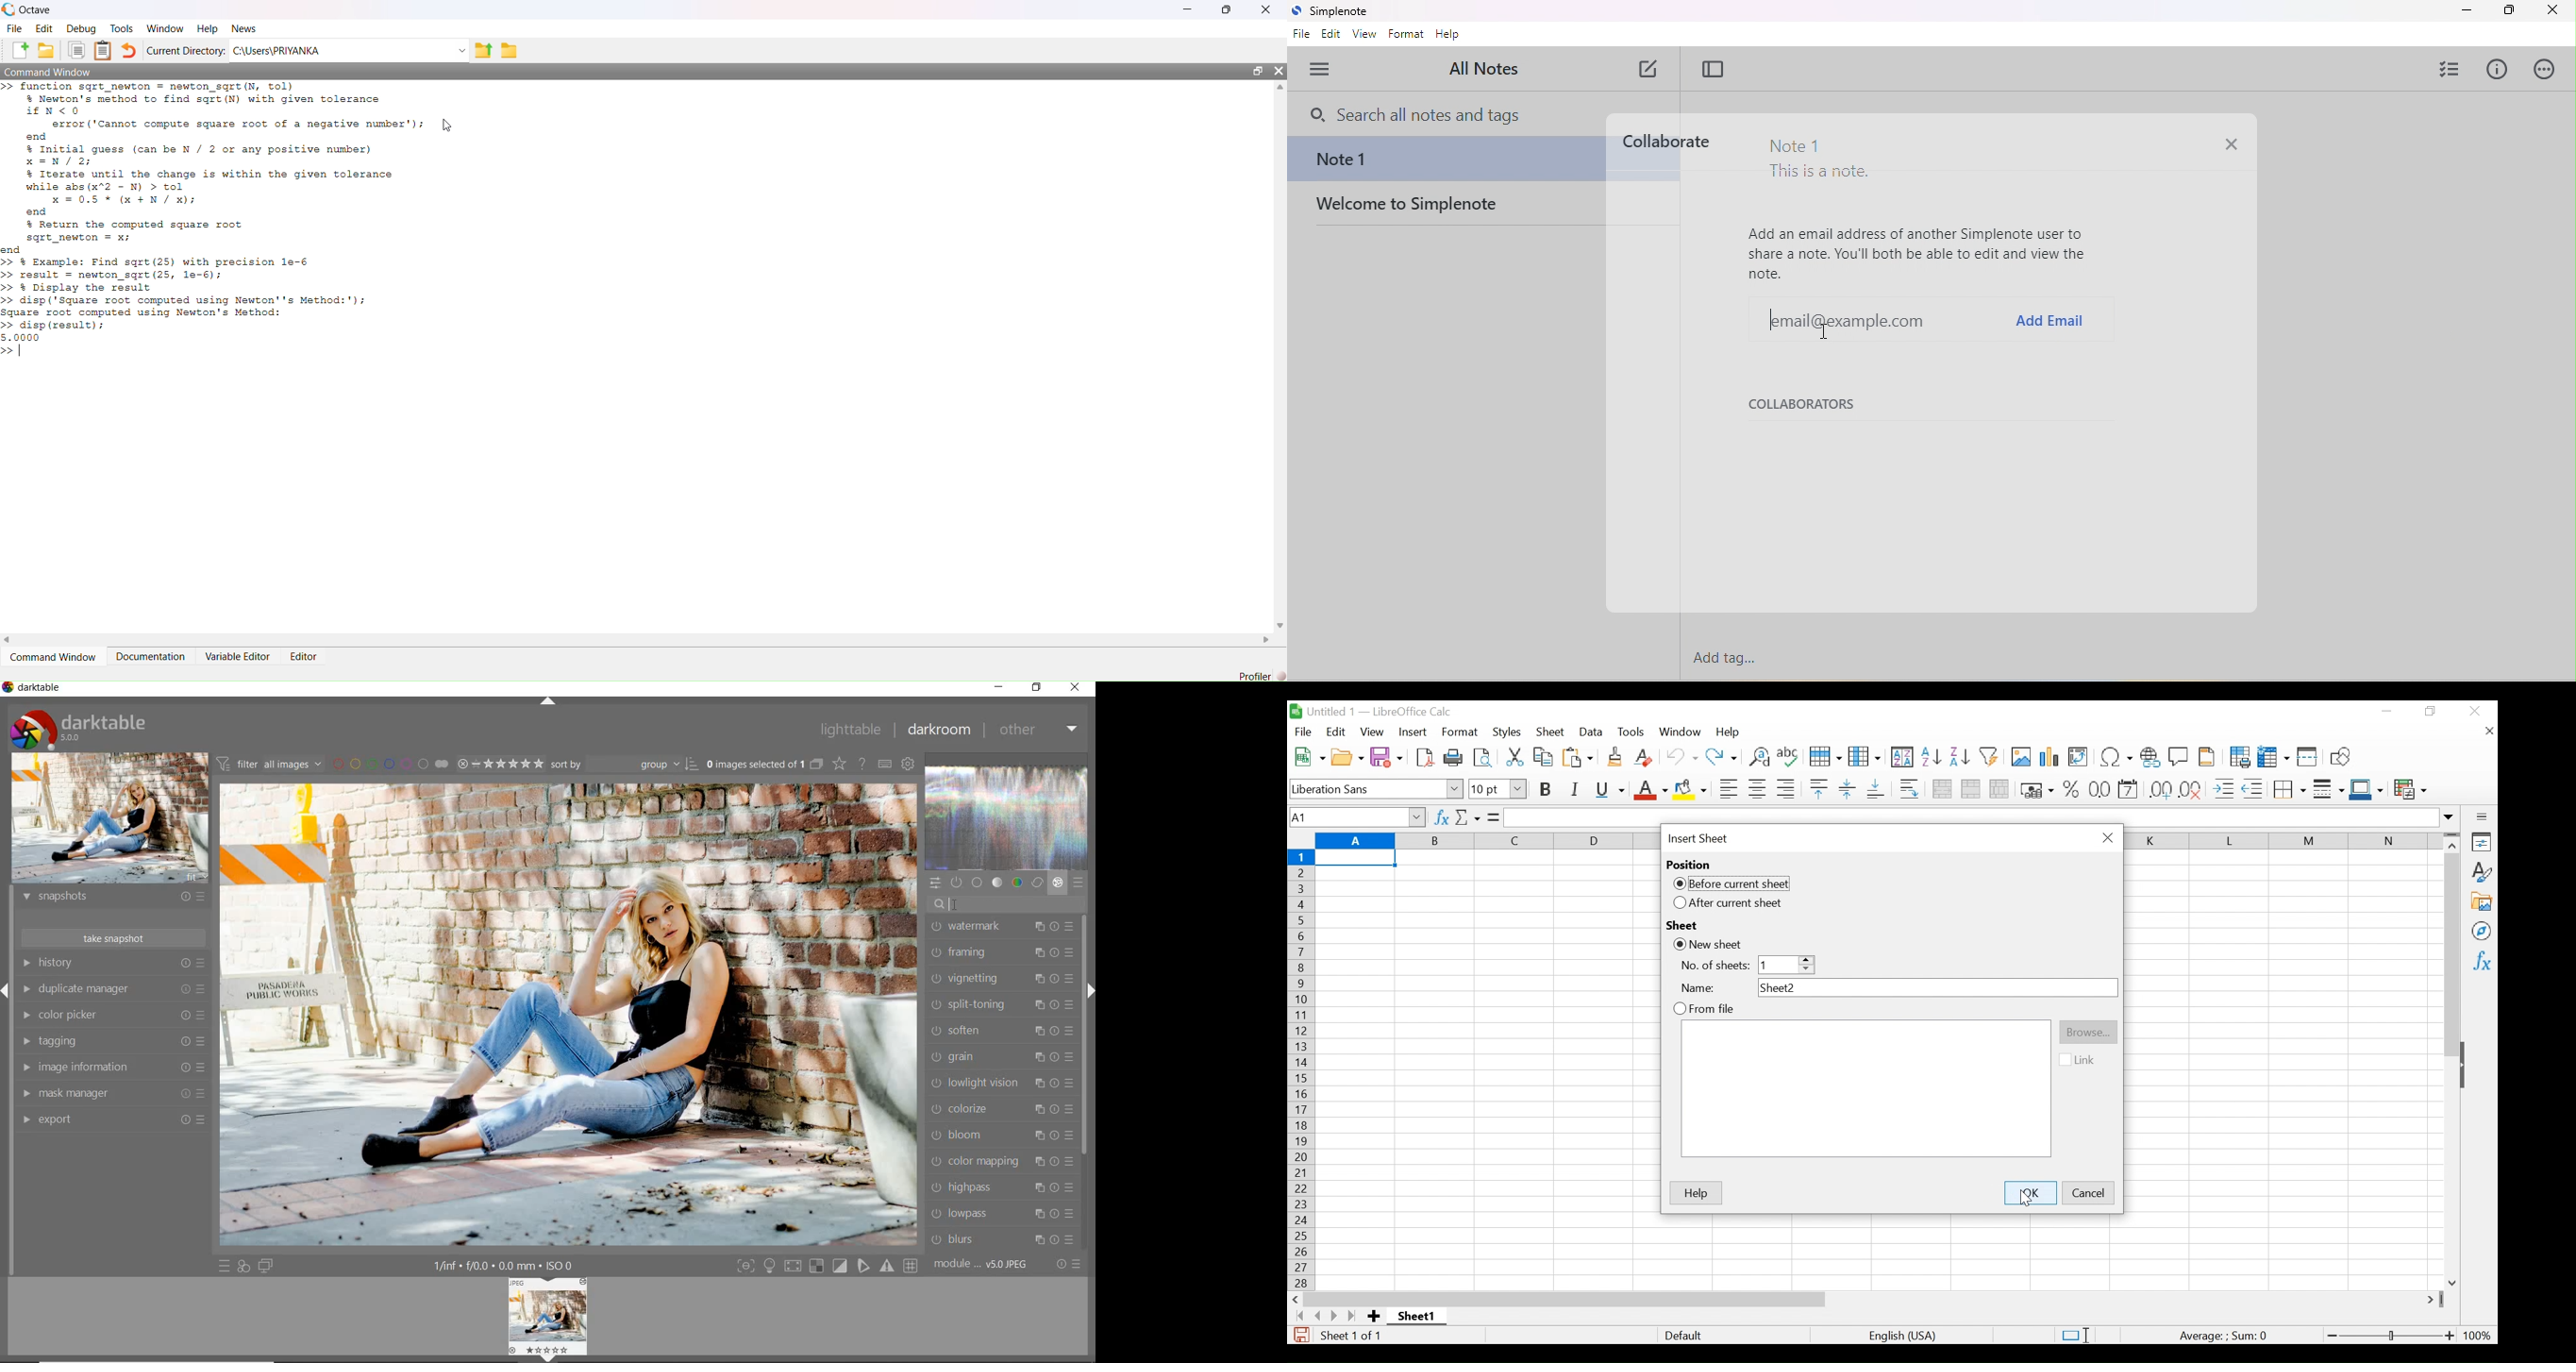 The image size is (2576, 1372). I want to click on Cancel, so click(2089, 1193).